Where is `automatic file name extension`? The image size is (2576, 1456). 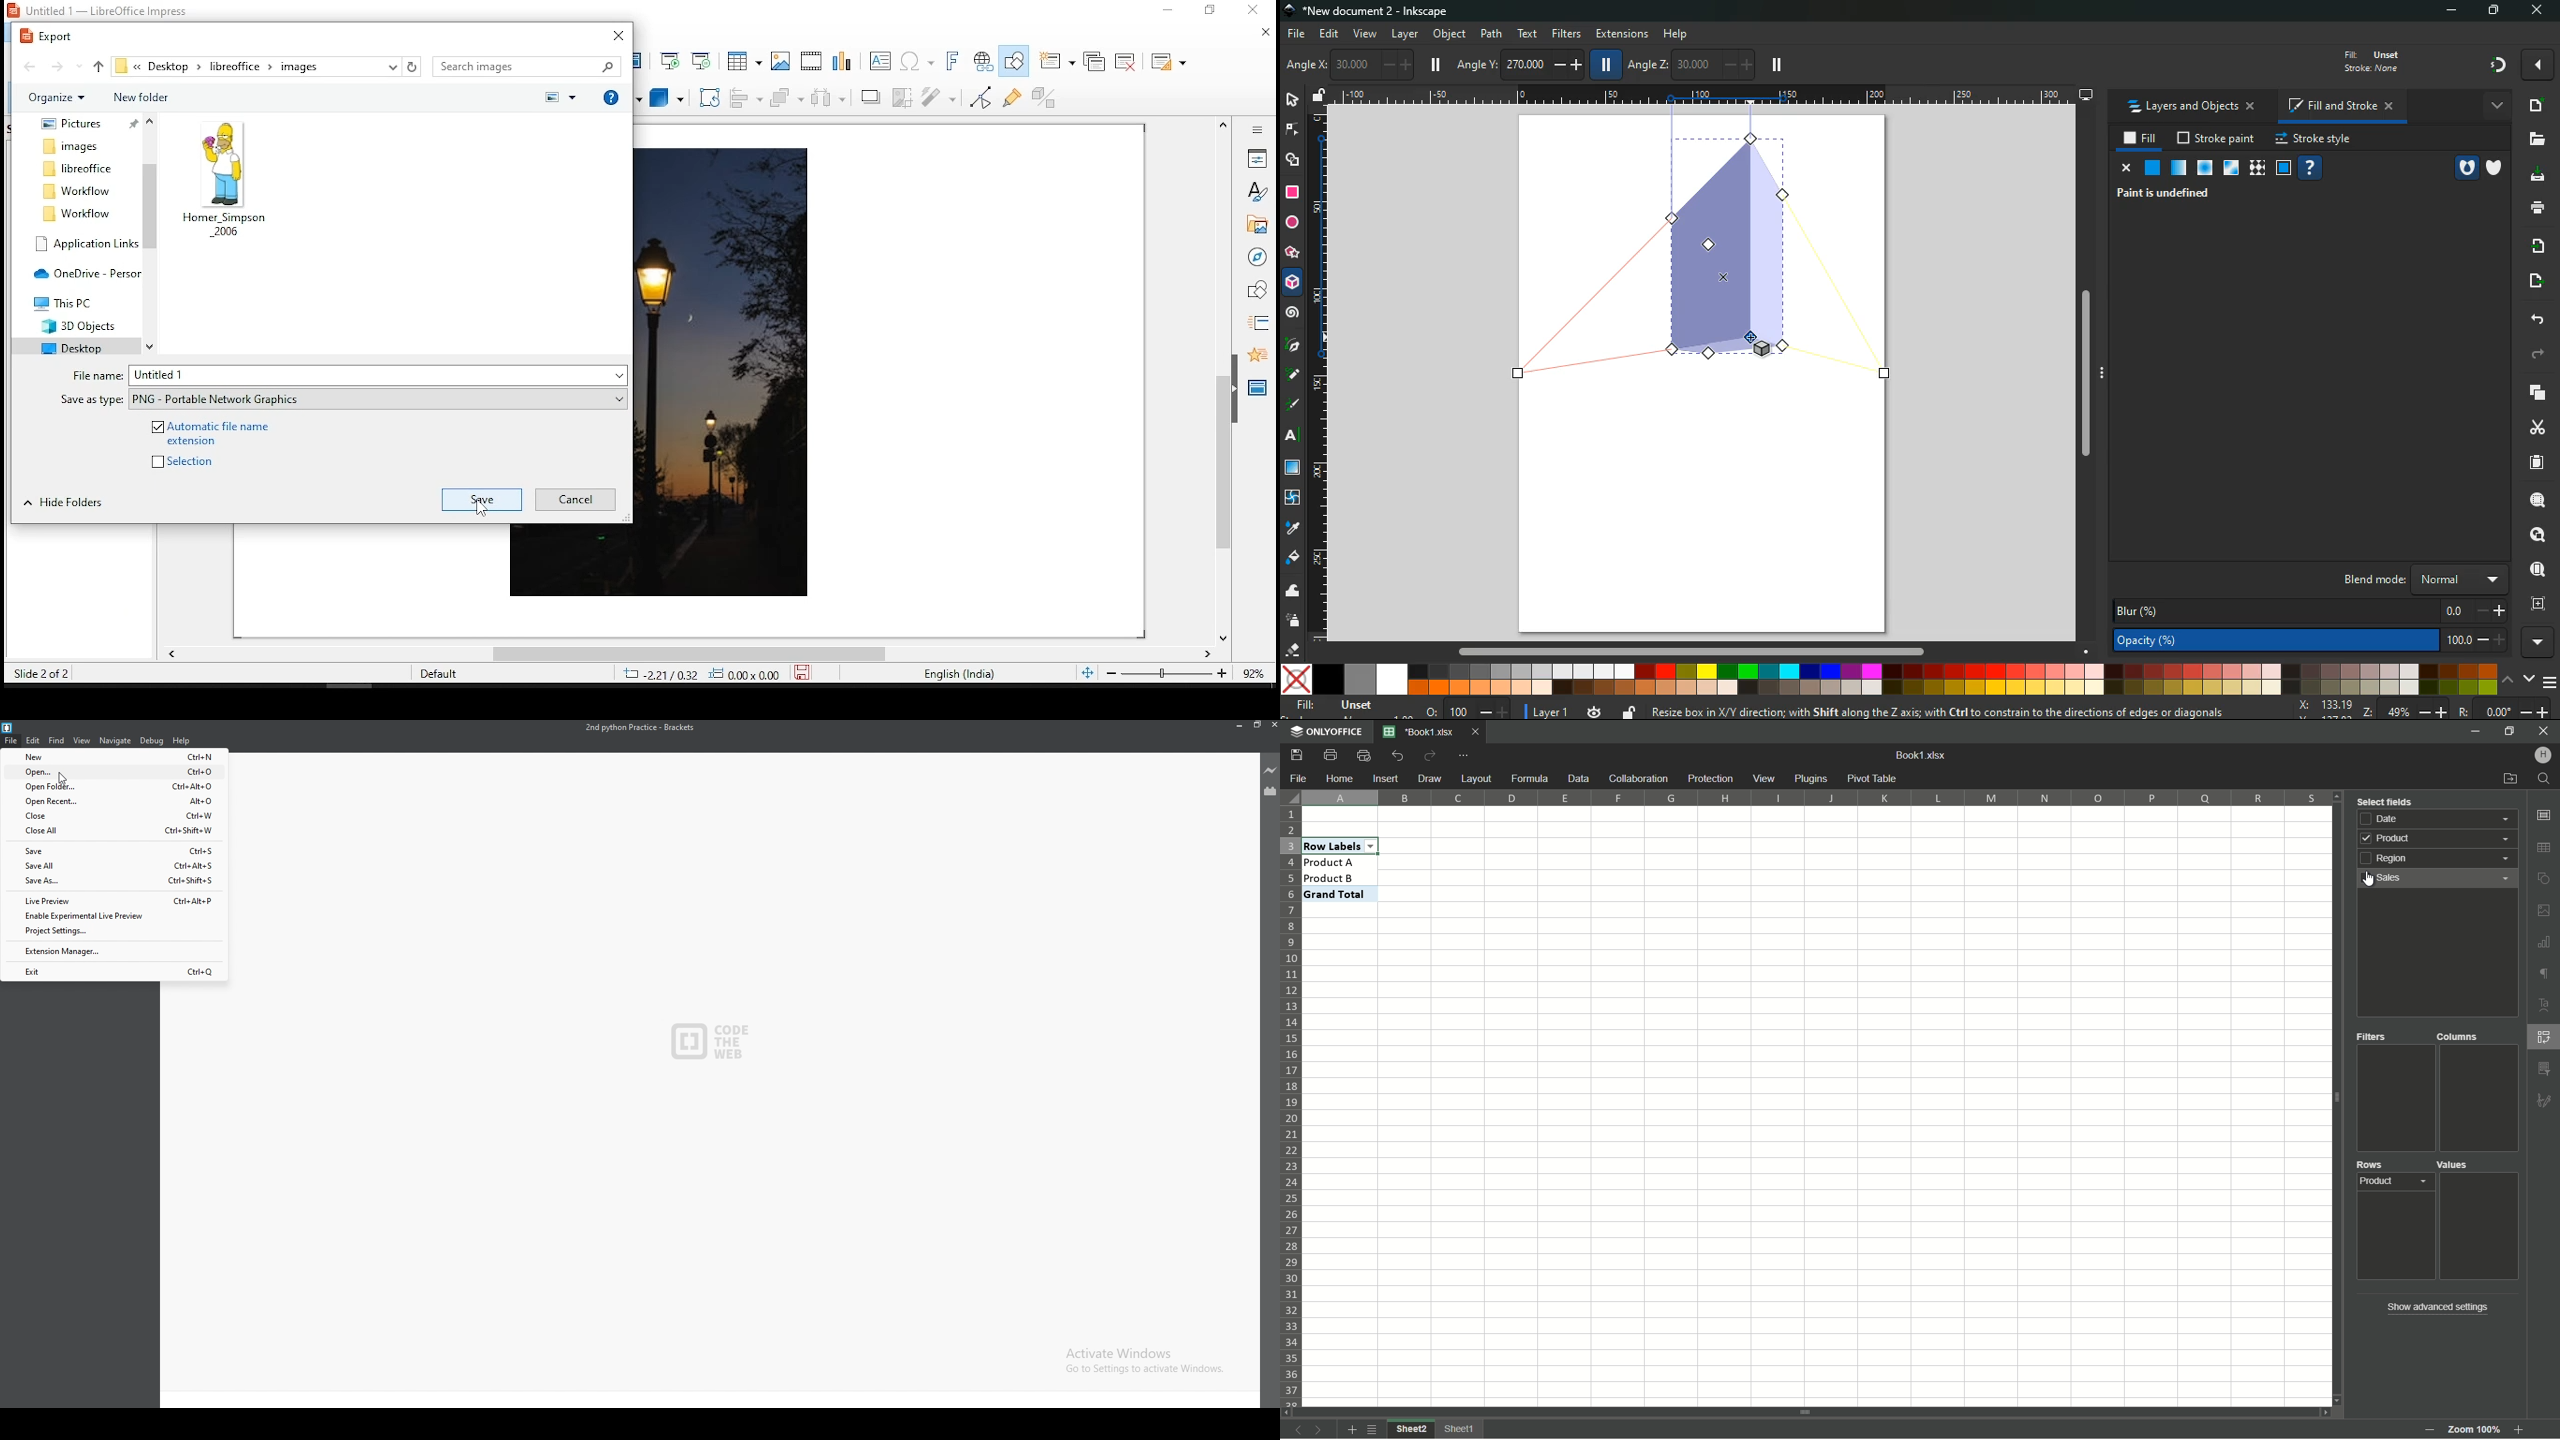
automatic file name extension is located at coordinates (215, 432).